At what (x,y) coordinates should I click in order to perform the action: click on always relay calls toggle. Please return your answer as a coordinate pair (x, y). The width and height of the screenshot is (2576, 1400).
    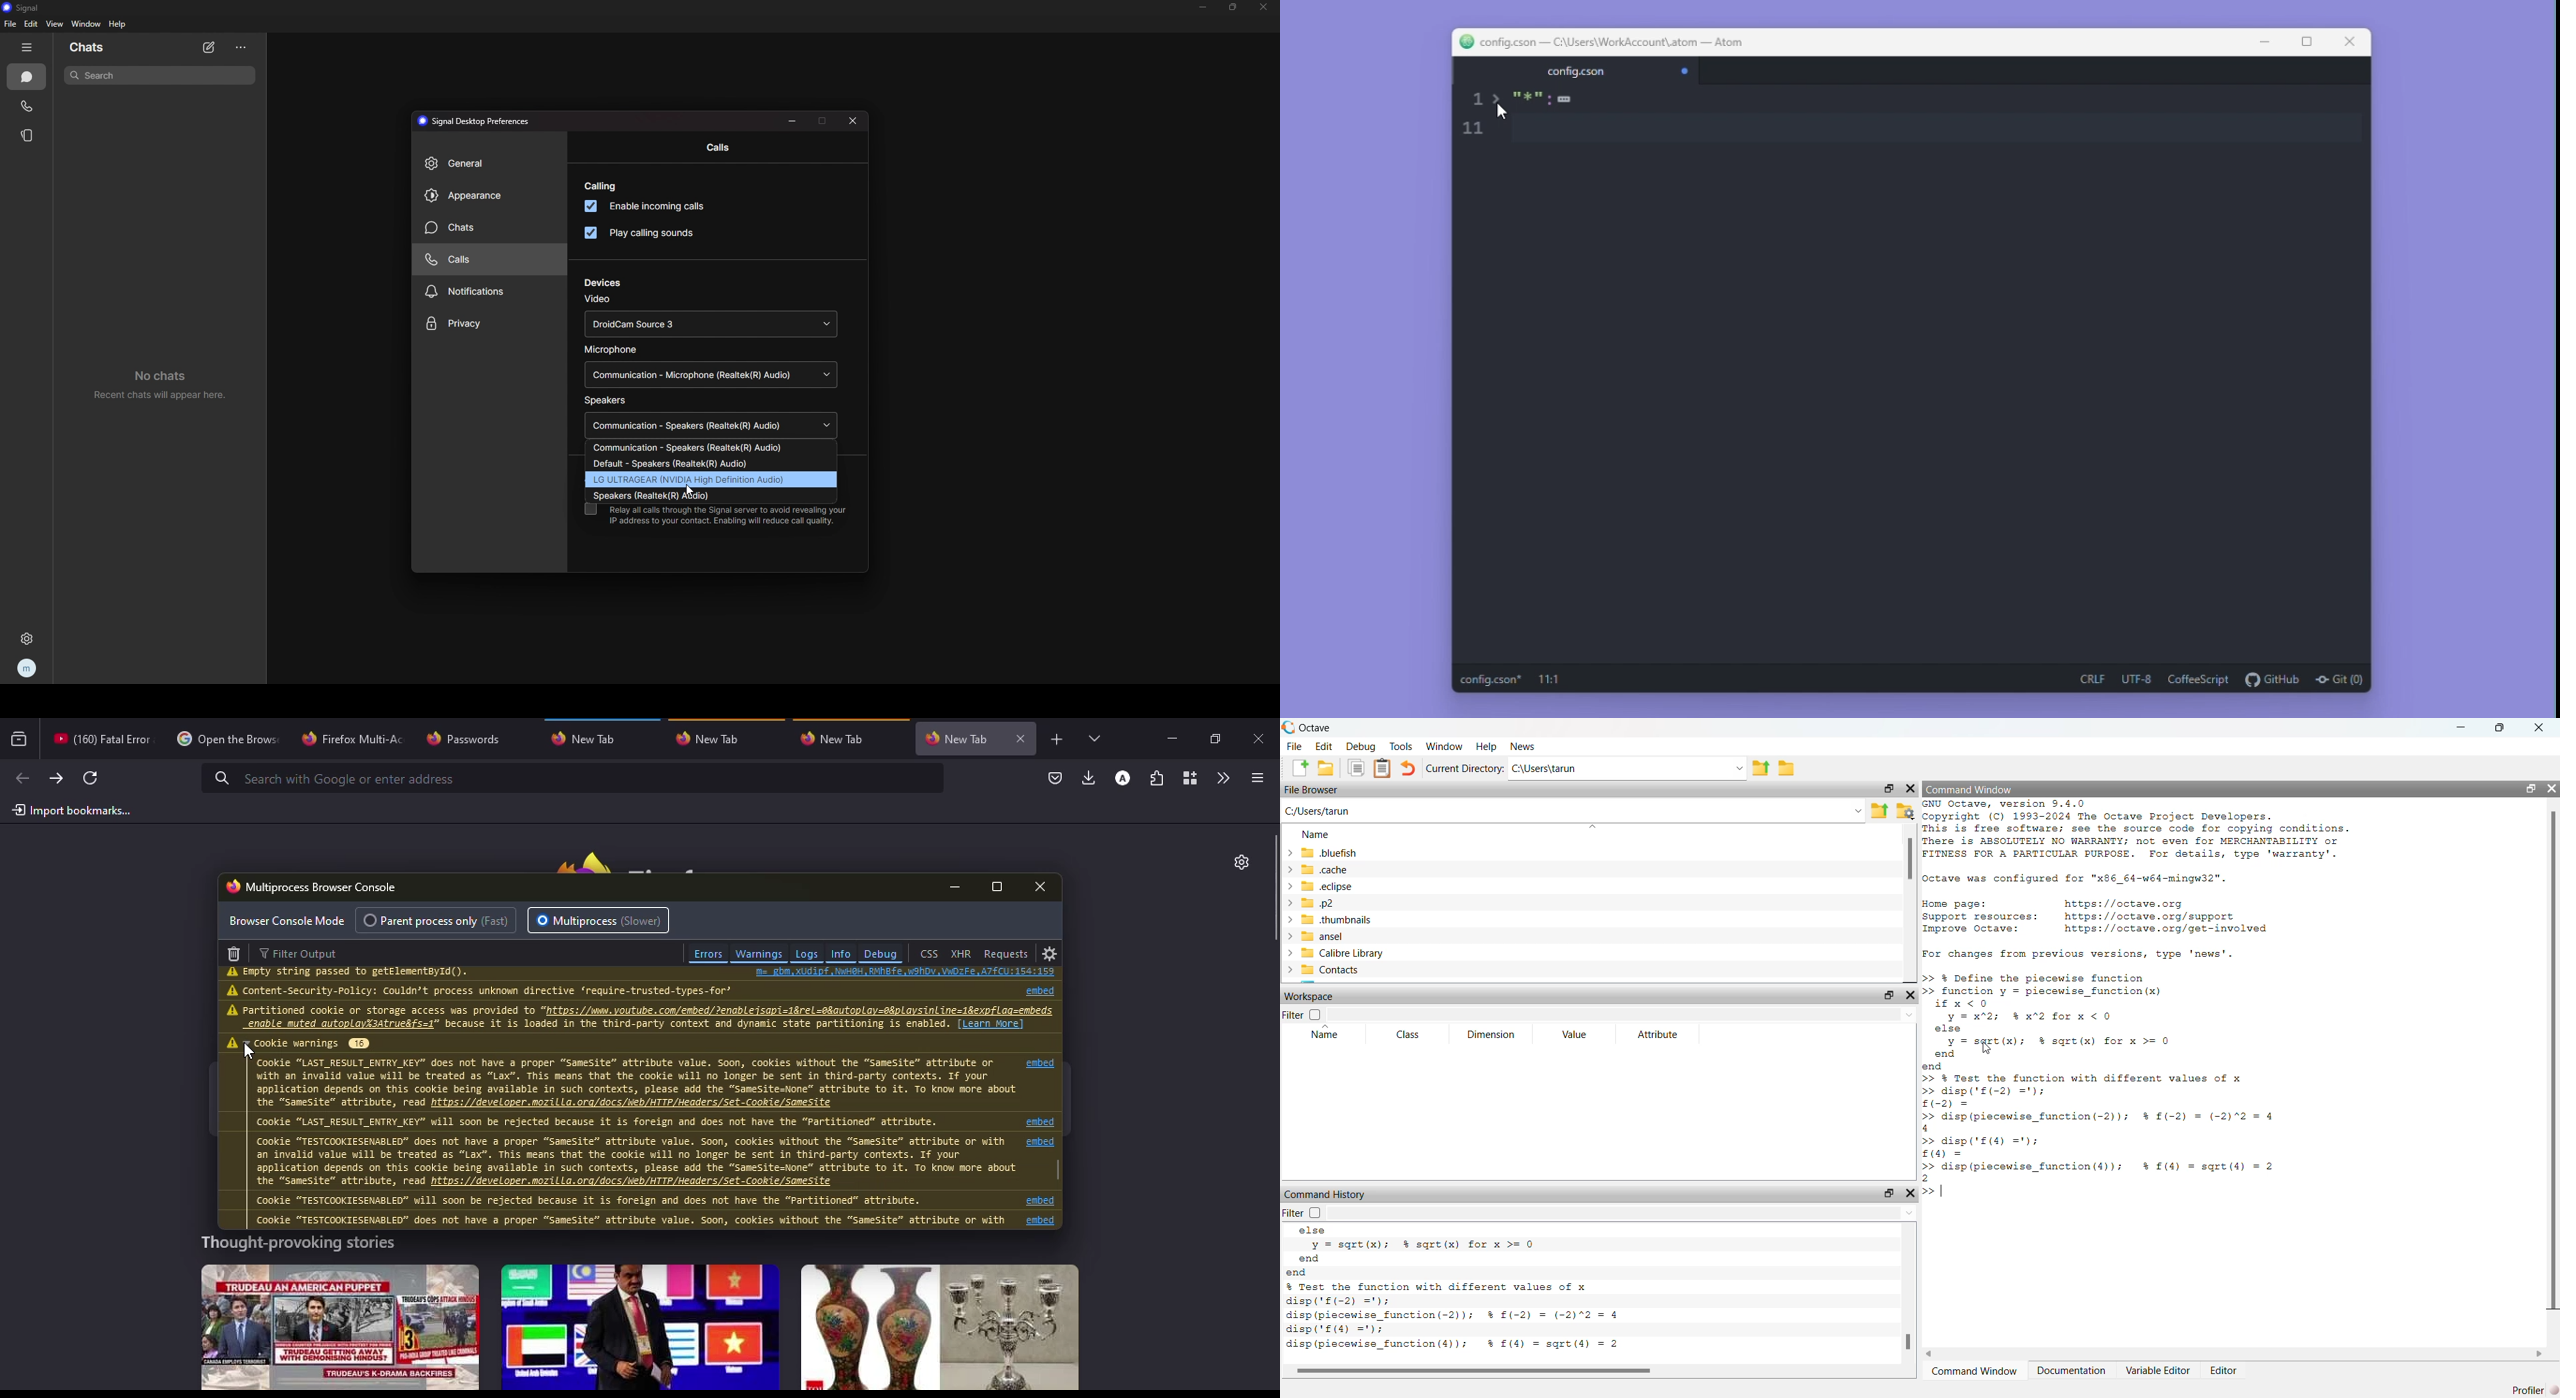
    Looking at the image, I should click on (590, 509).